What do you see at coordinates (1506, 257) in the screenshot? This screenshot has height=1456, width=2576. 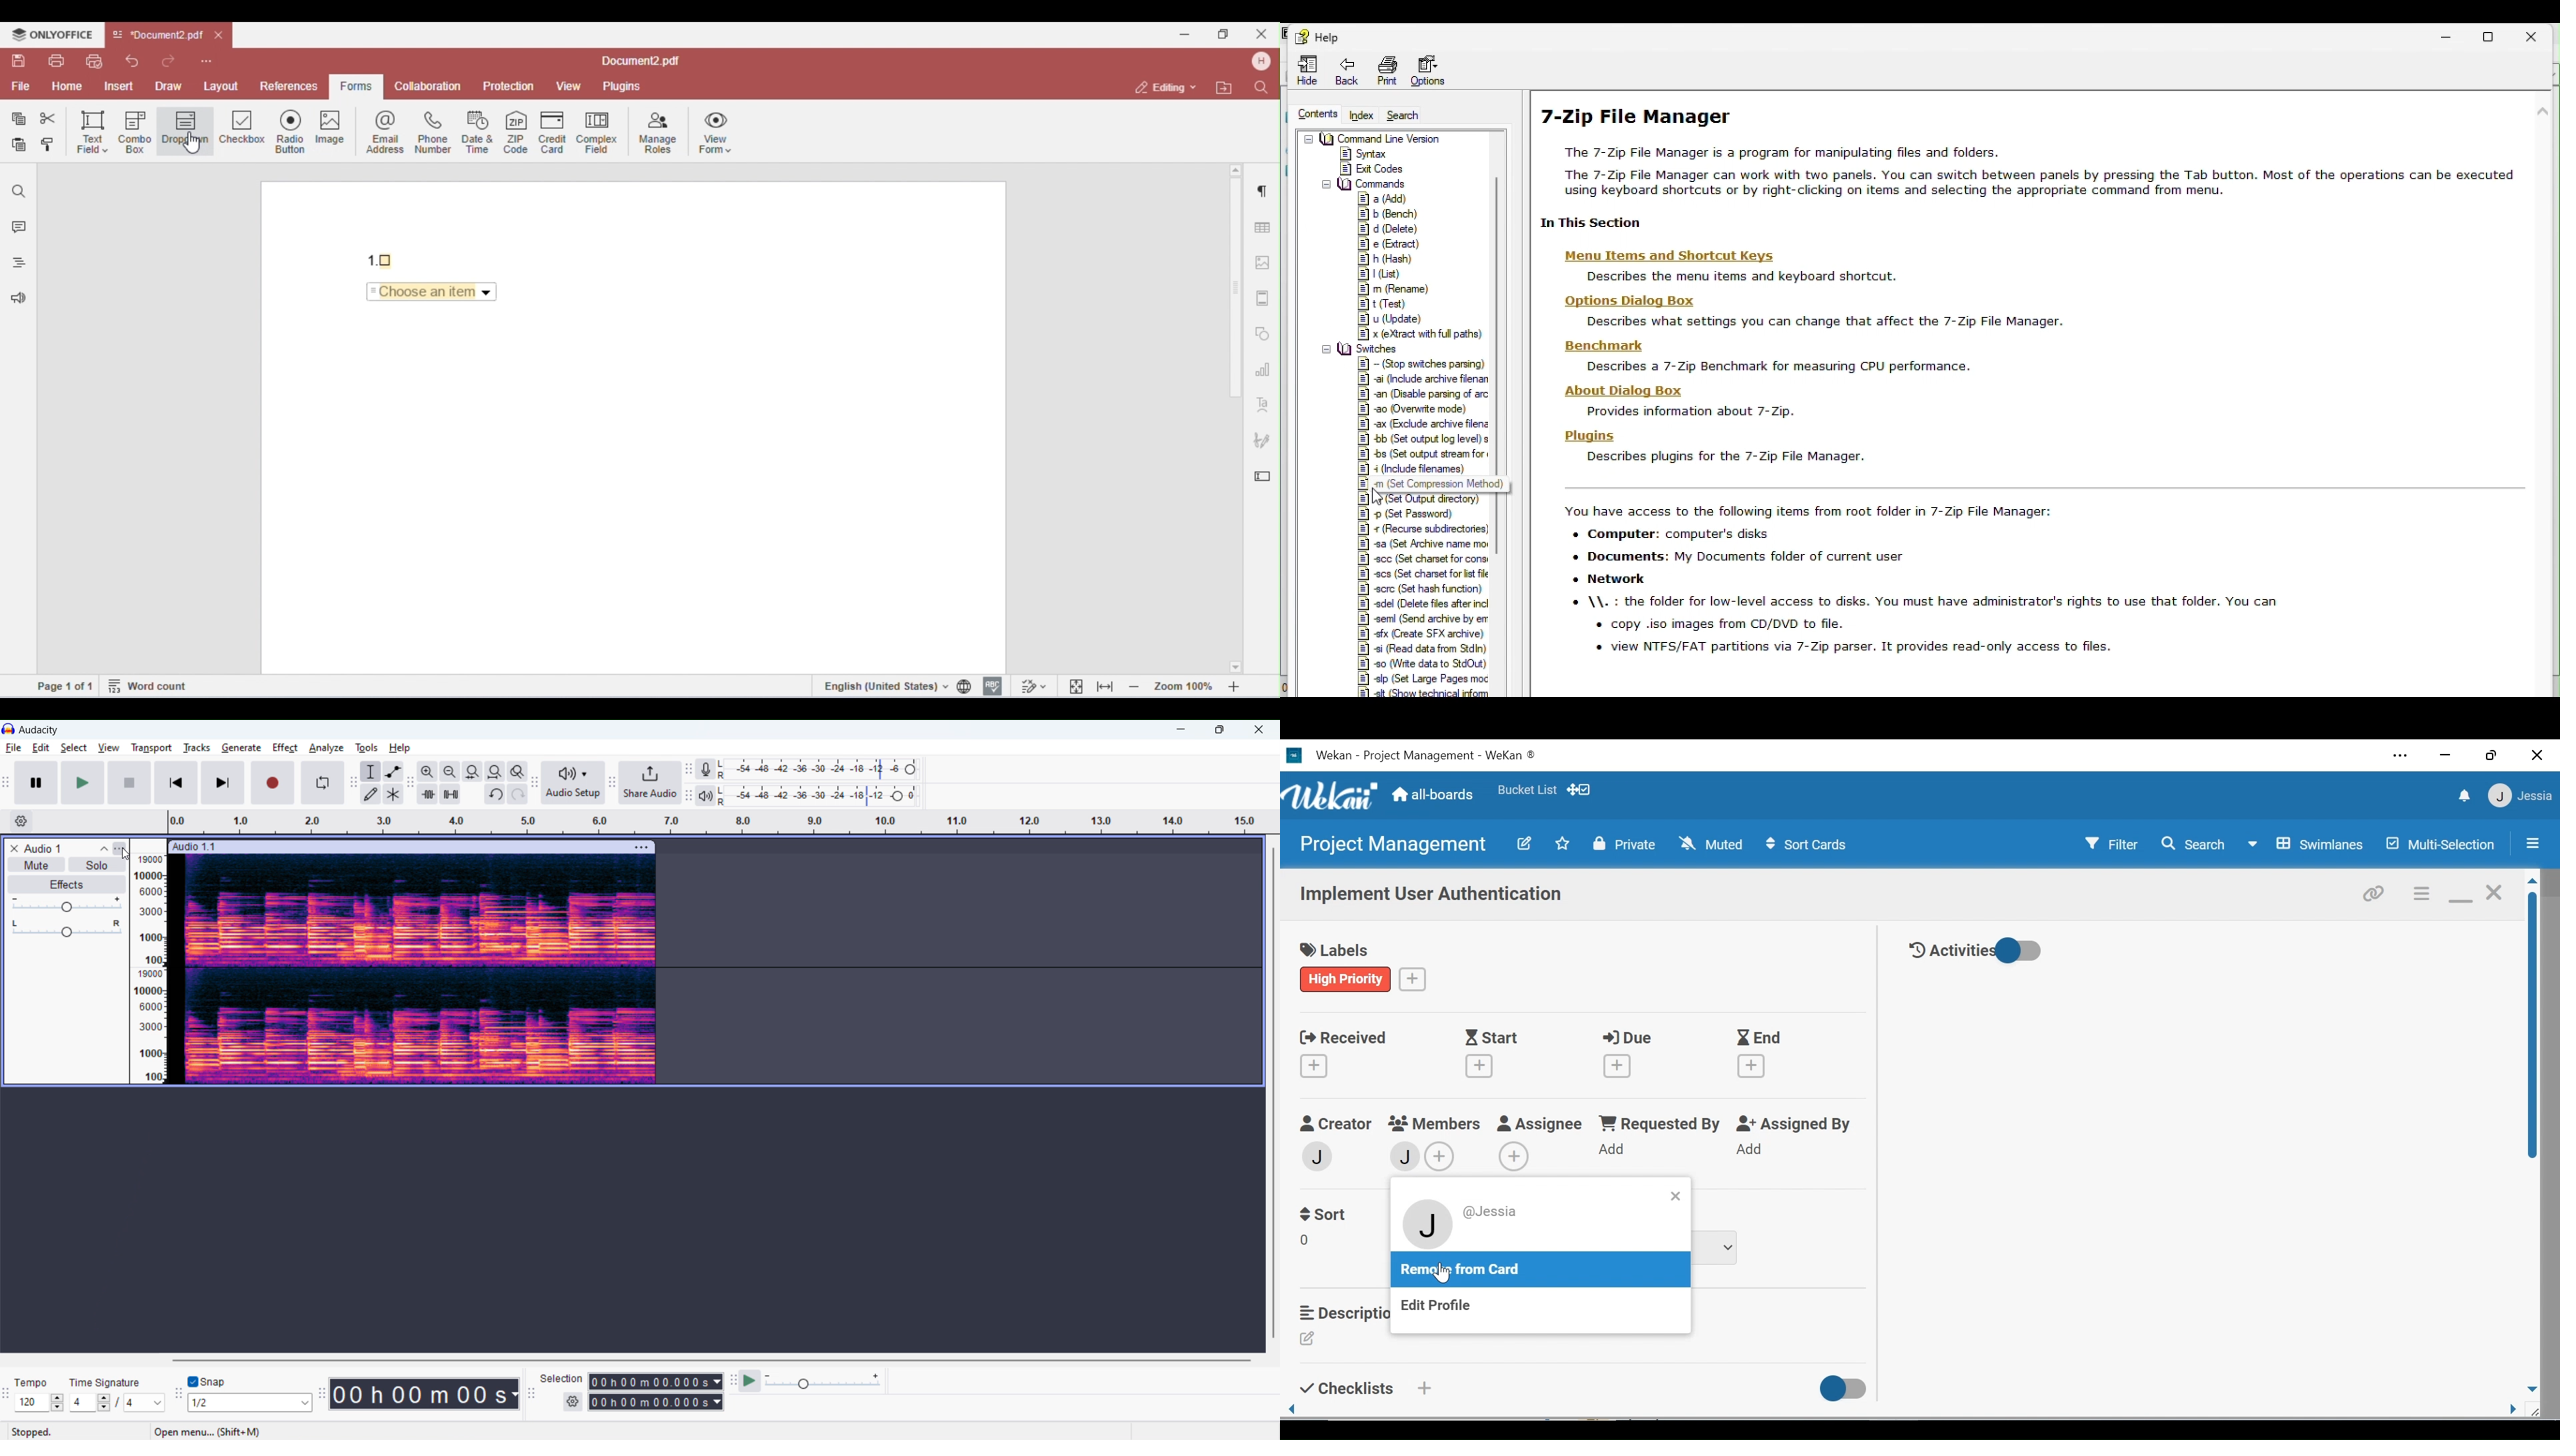 I see `scrollbar` at bounding box center [1506, 257].